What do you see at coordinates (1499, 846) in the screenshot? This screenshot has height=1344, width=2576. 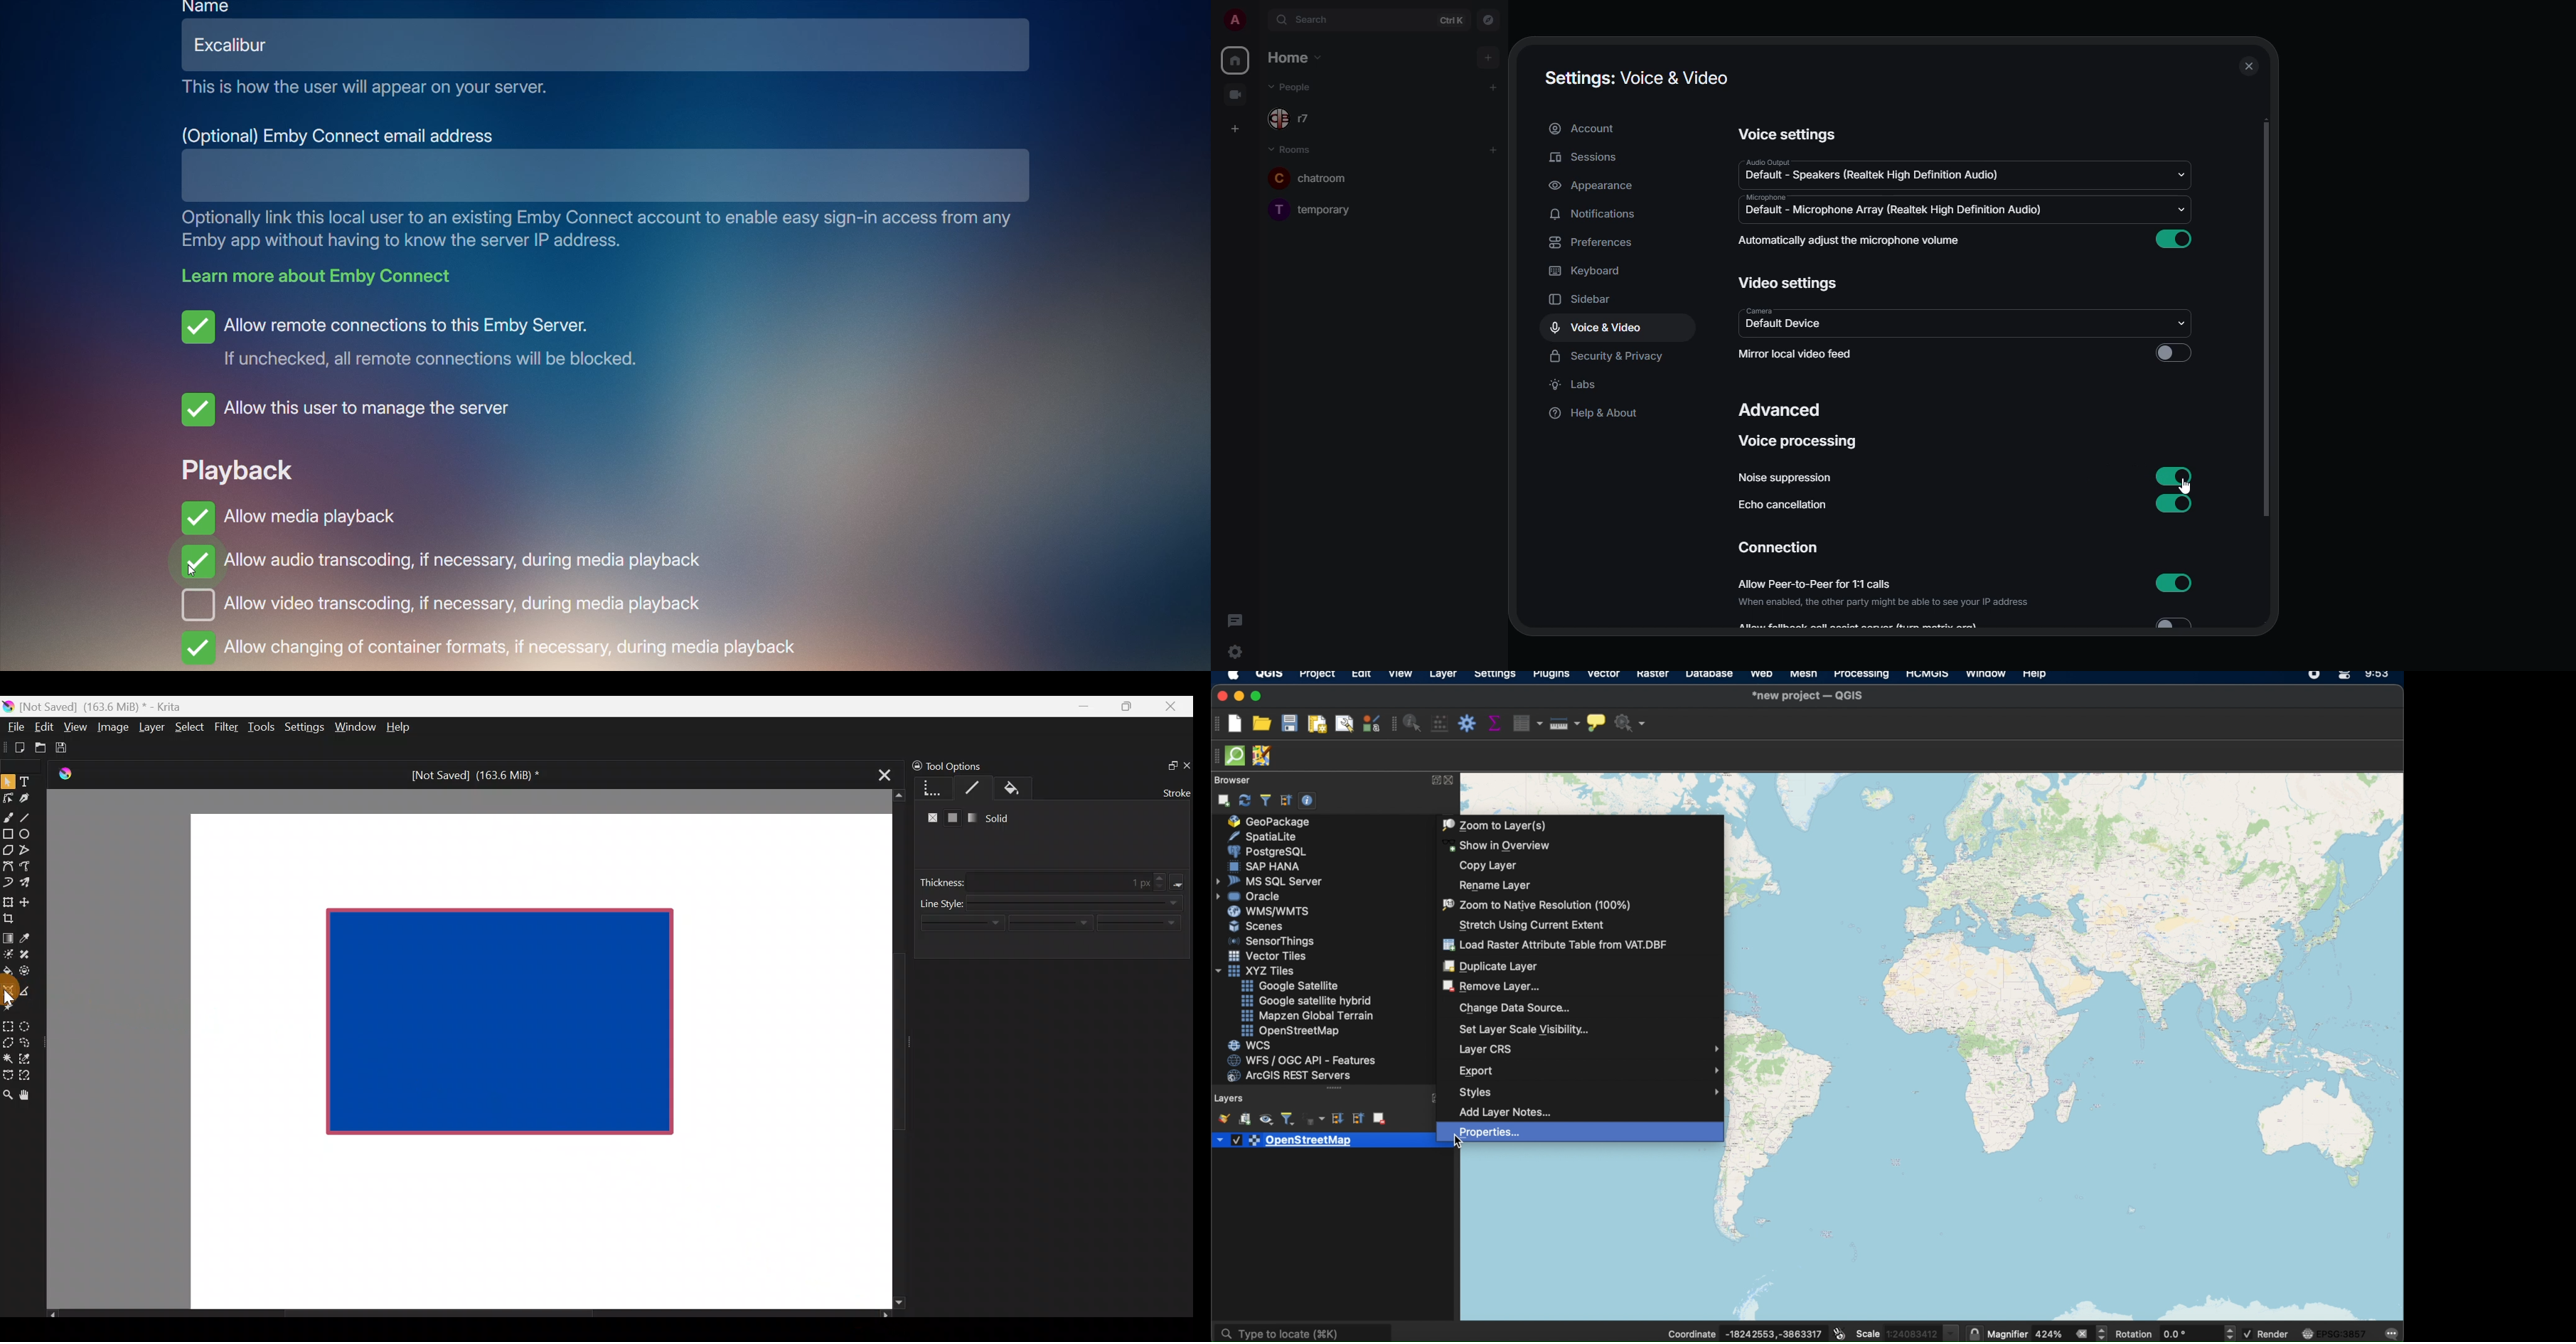 I see `show in overview` at bounding box center [1499, 846].